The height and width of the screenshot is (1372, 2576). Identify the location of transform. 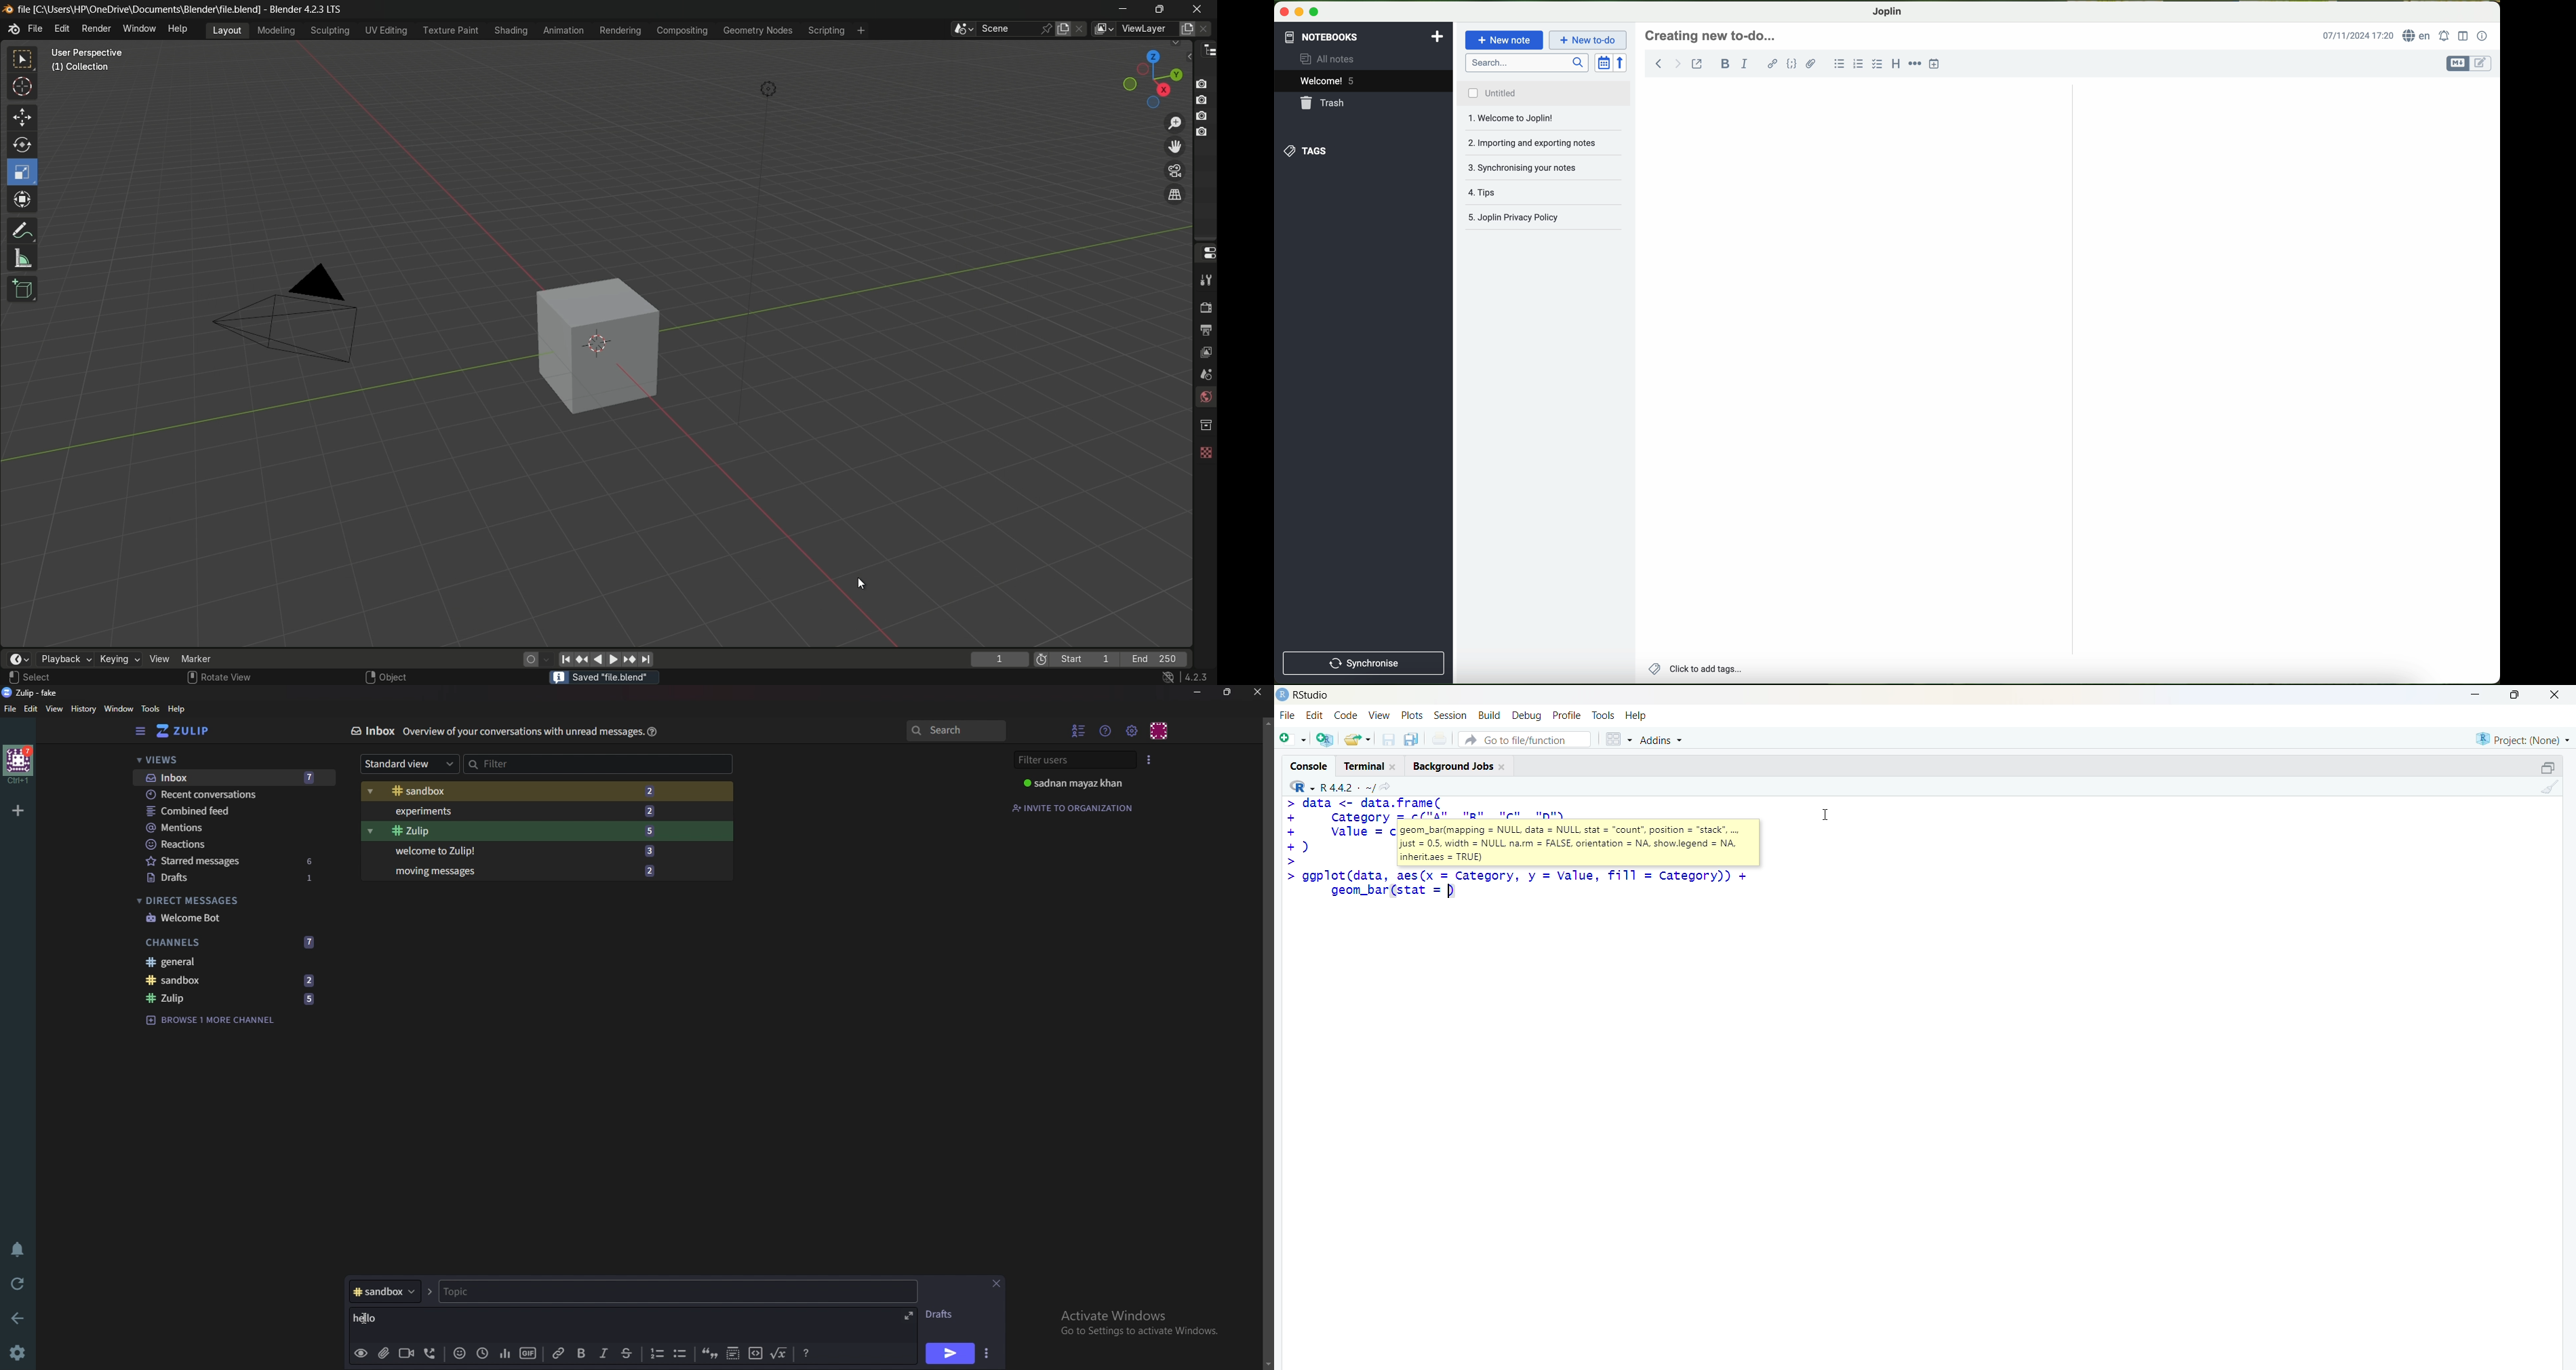
(23, 201).